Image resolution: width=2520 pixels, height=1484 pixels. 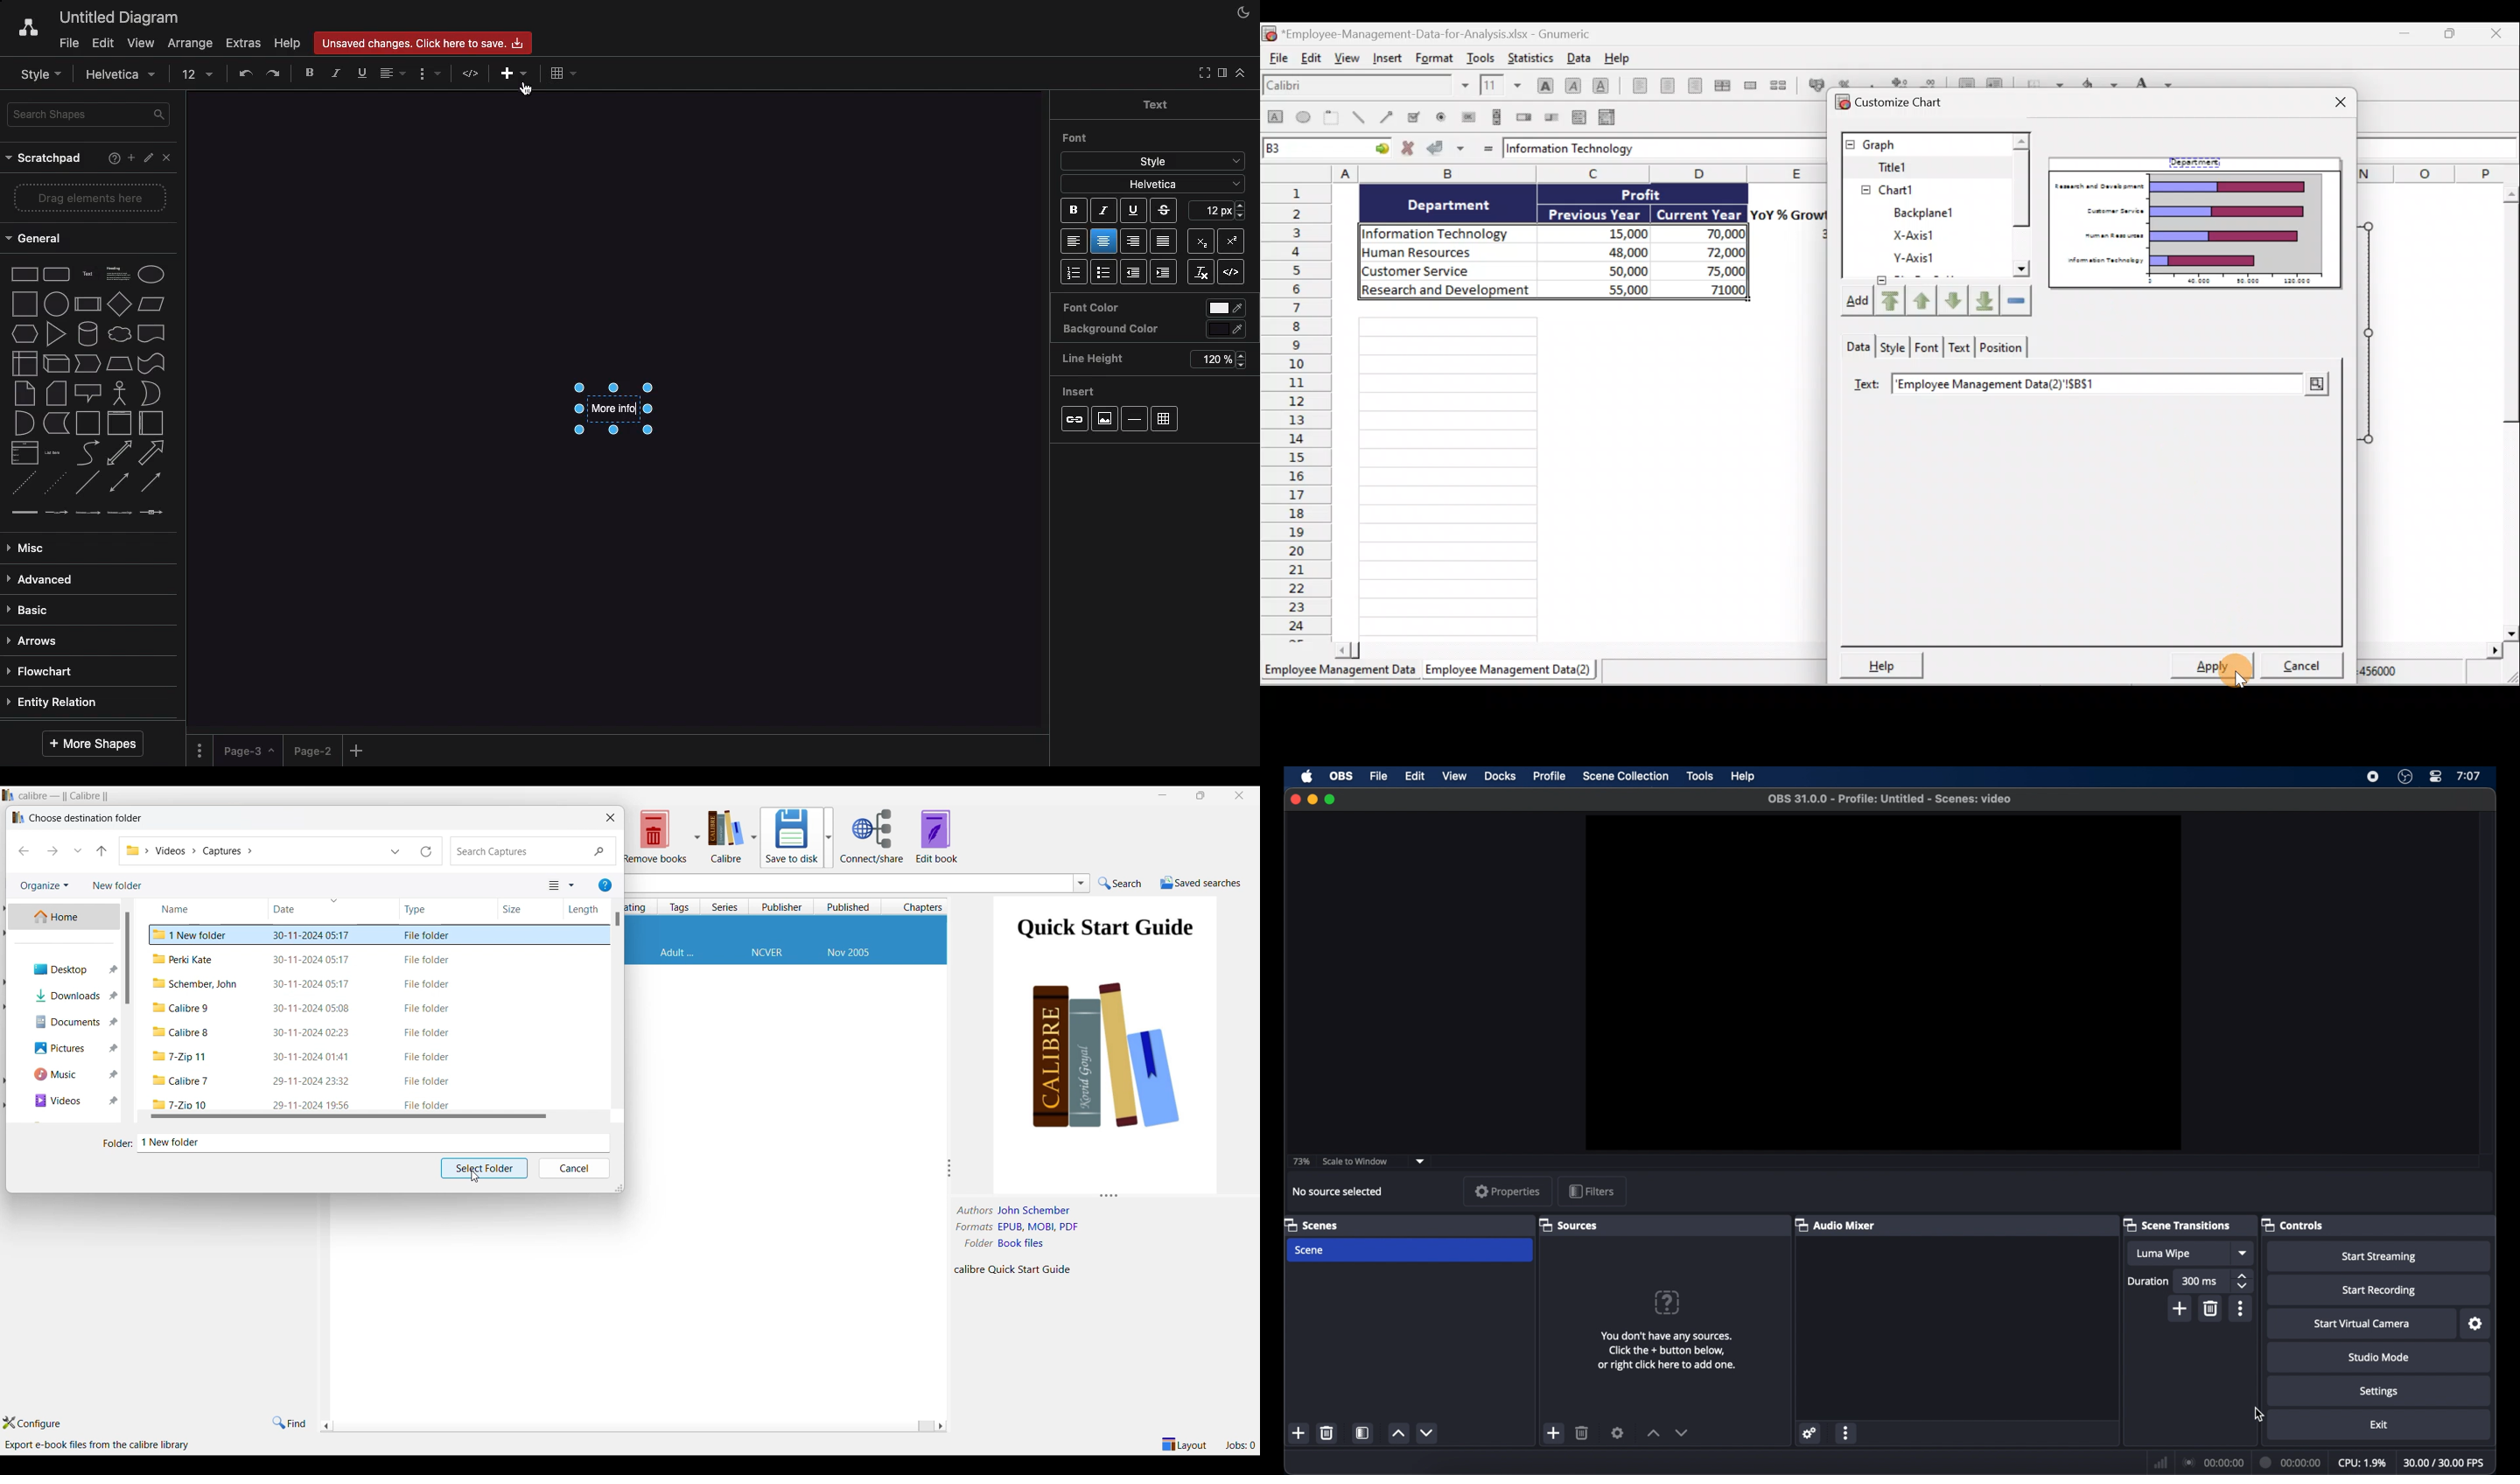 I want to click on Font color, so click(x=1090, y=306).